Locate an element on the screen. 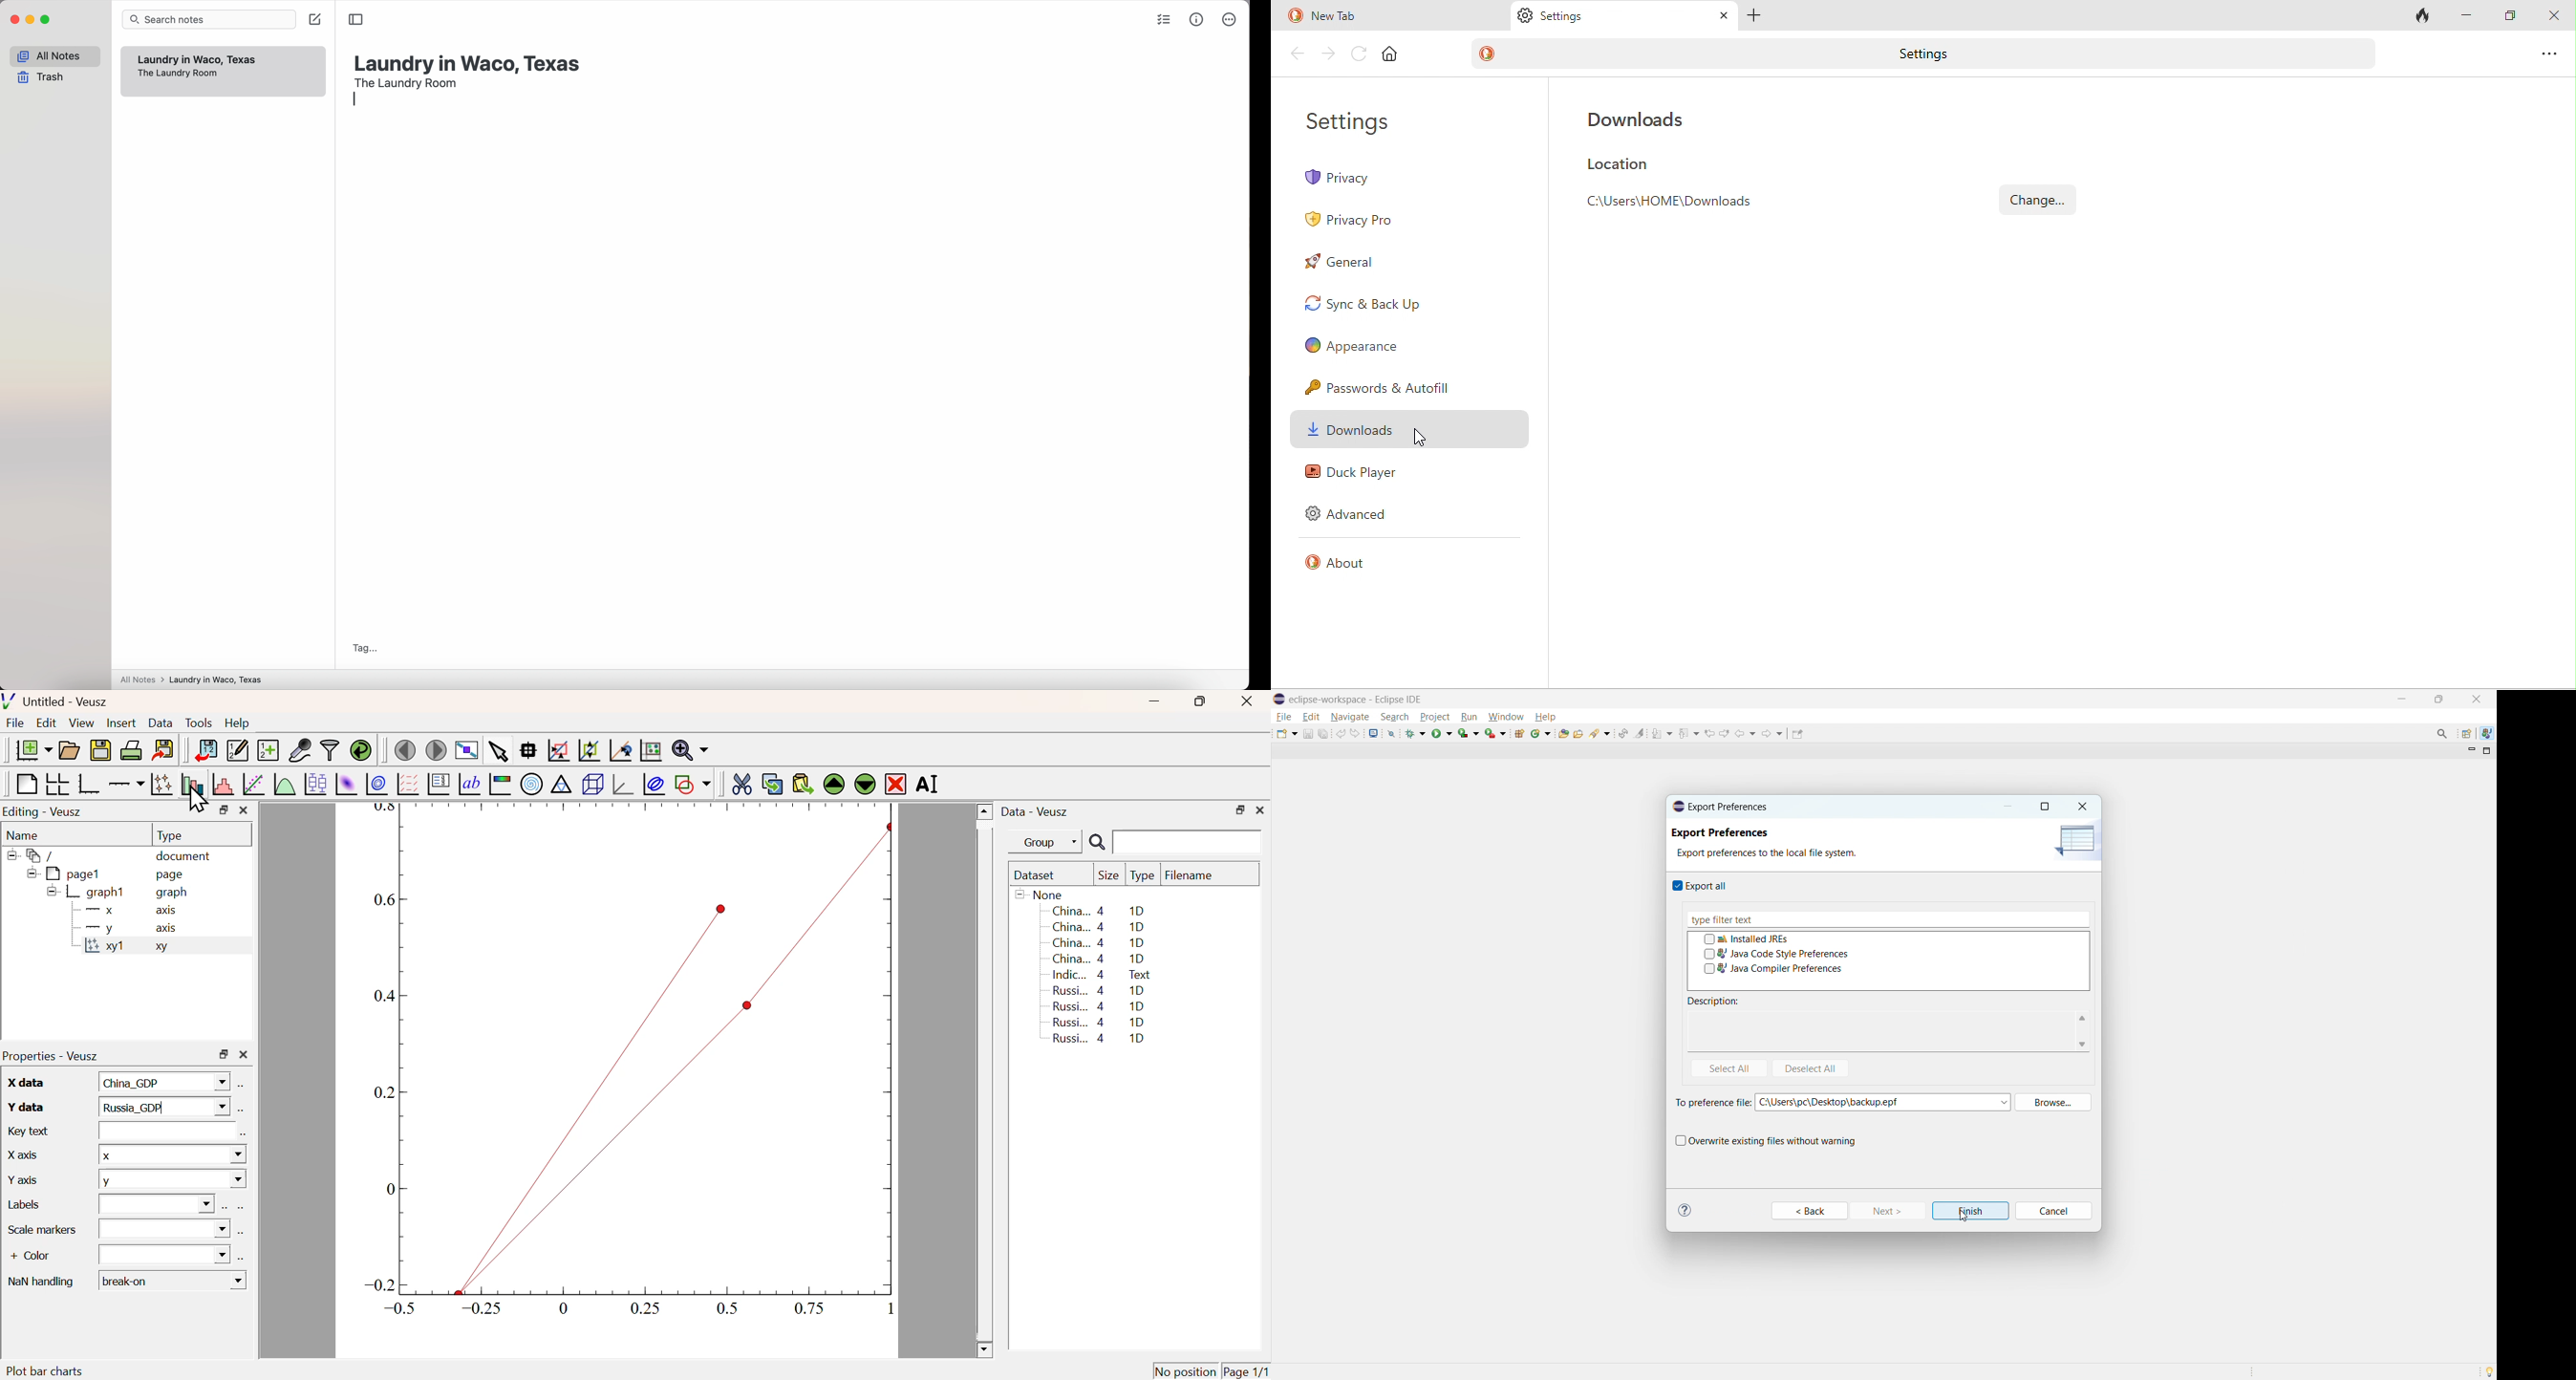 The width and height of the screenshot is (2576, 1400). Copy is located at coordinates (772, 784).